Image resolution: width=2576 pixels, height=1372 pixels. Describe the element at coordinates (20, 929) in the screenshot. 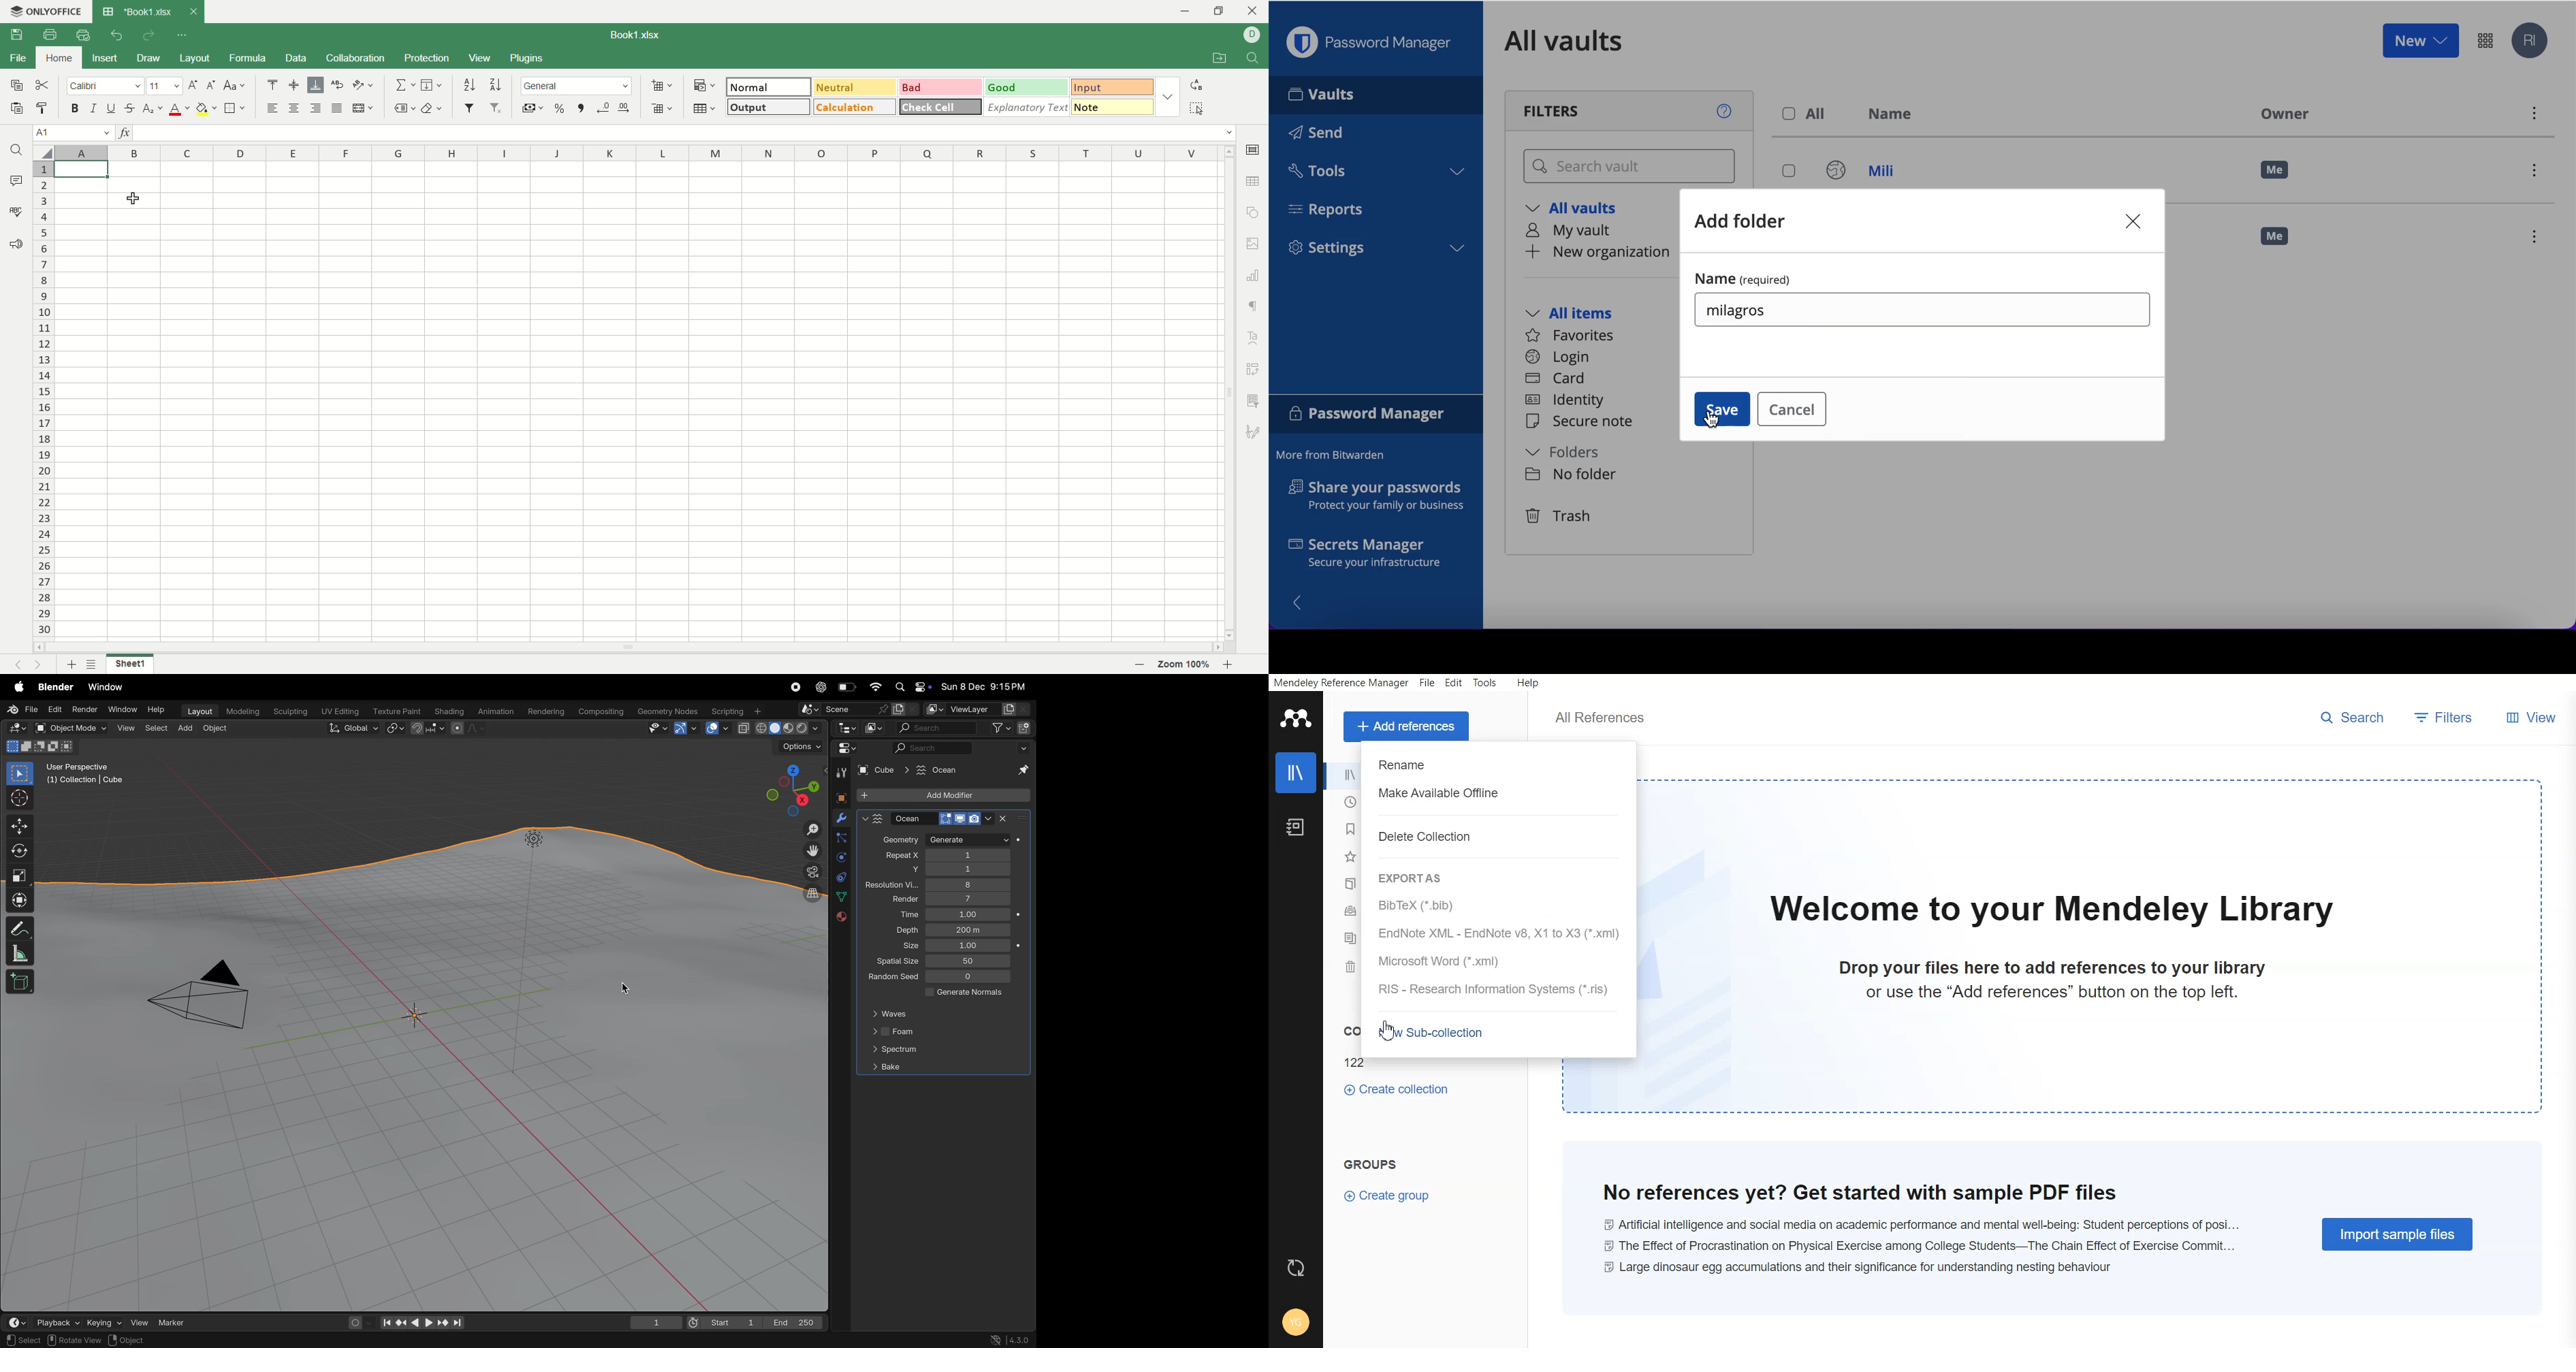

I see `annotate` at that location.